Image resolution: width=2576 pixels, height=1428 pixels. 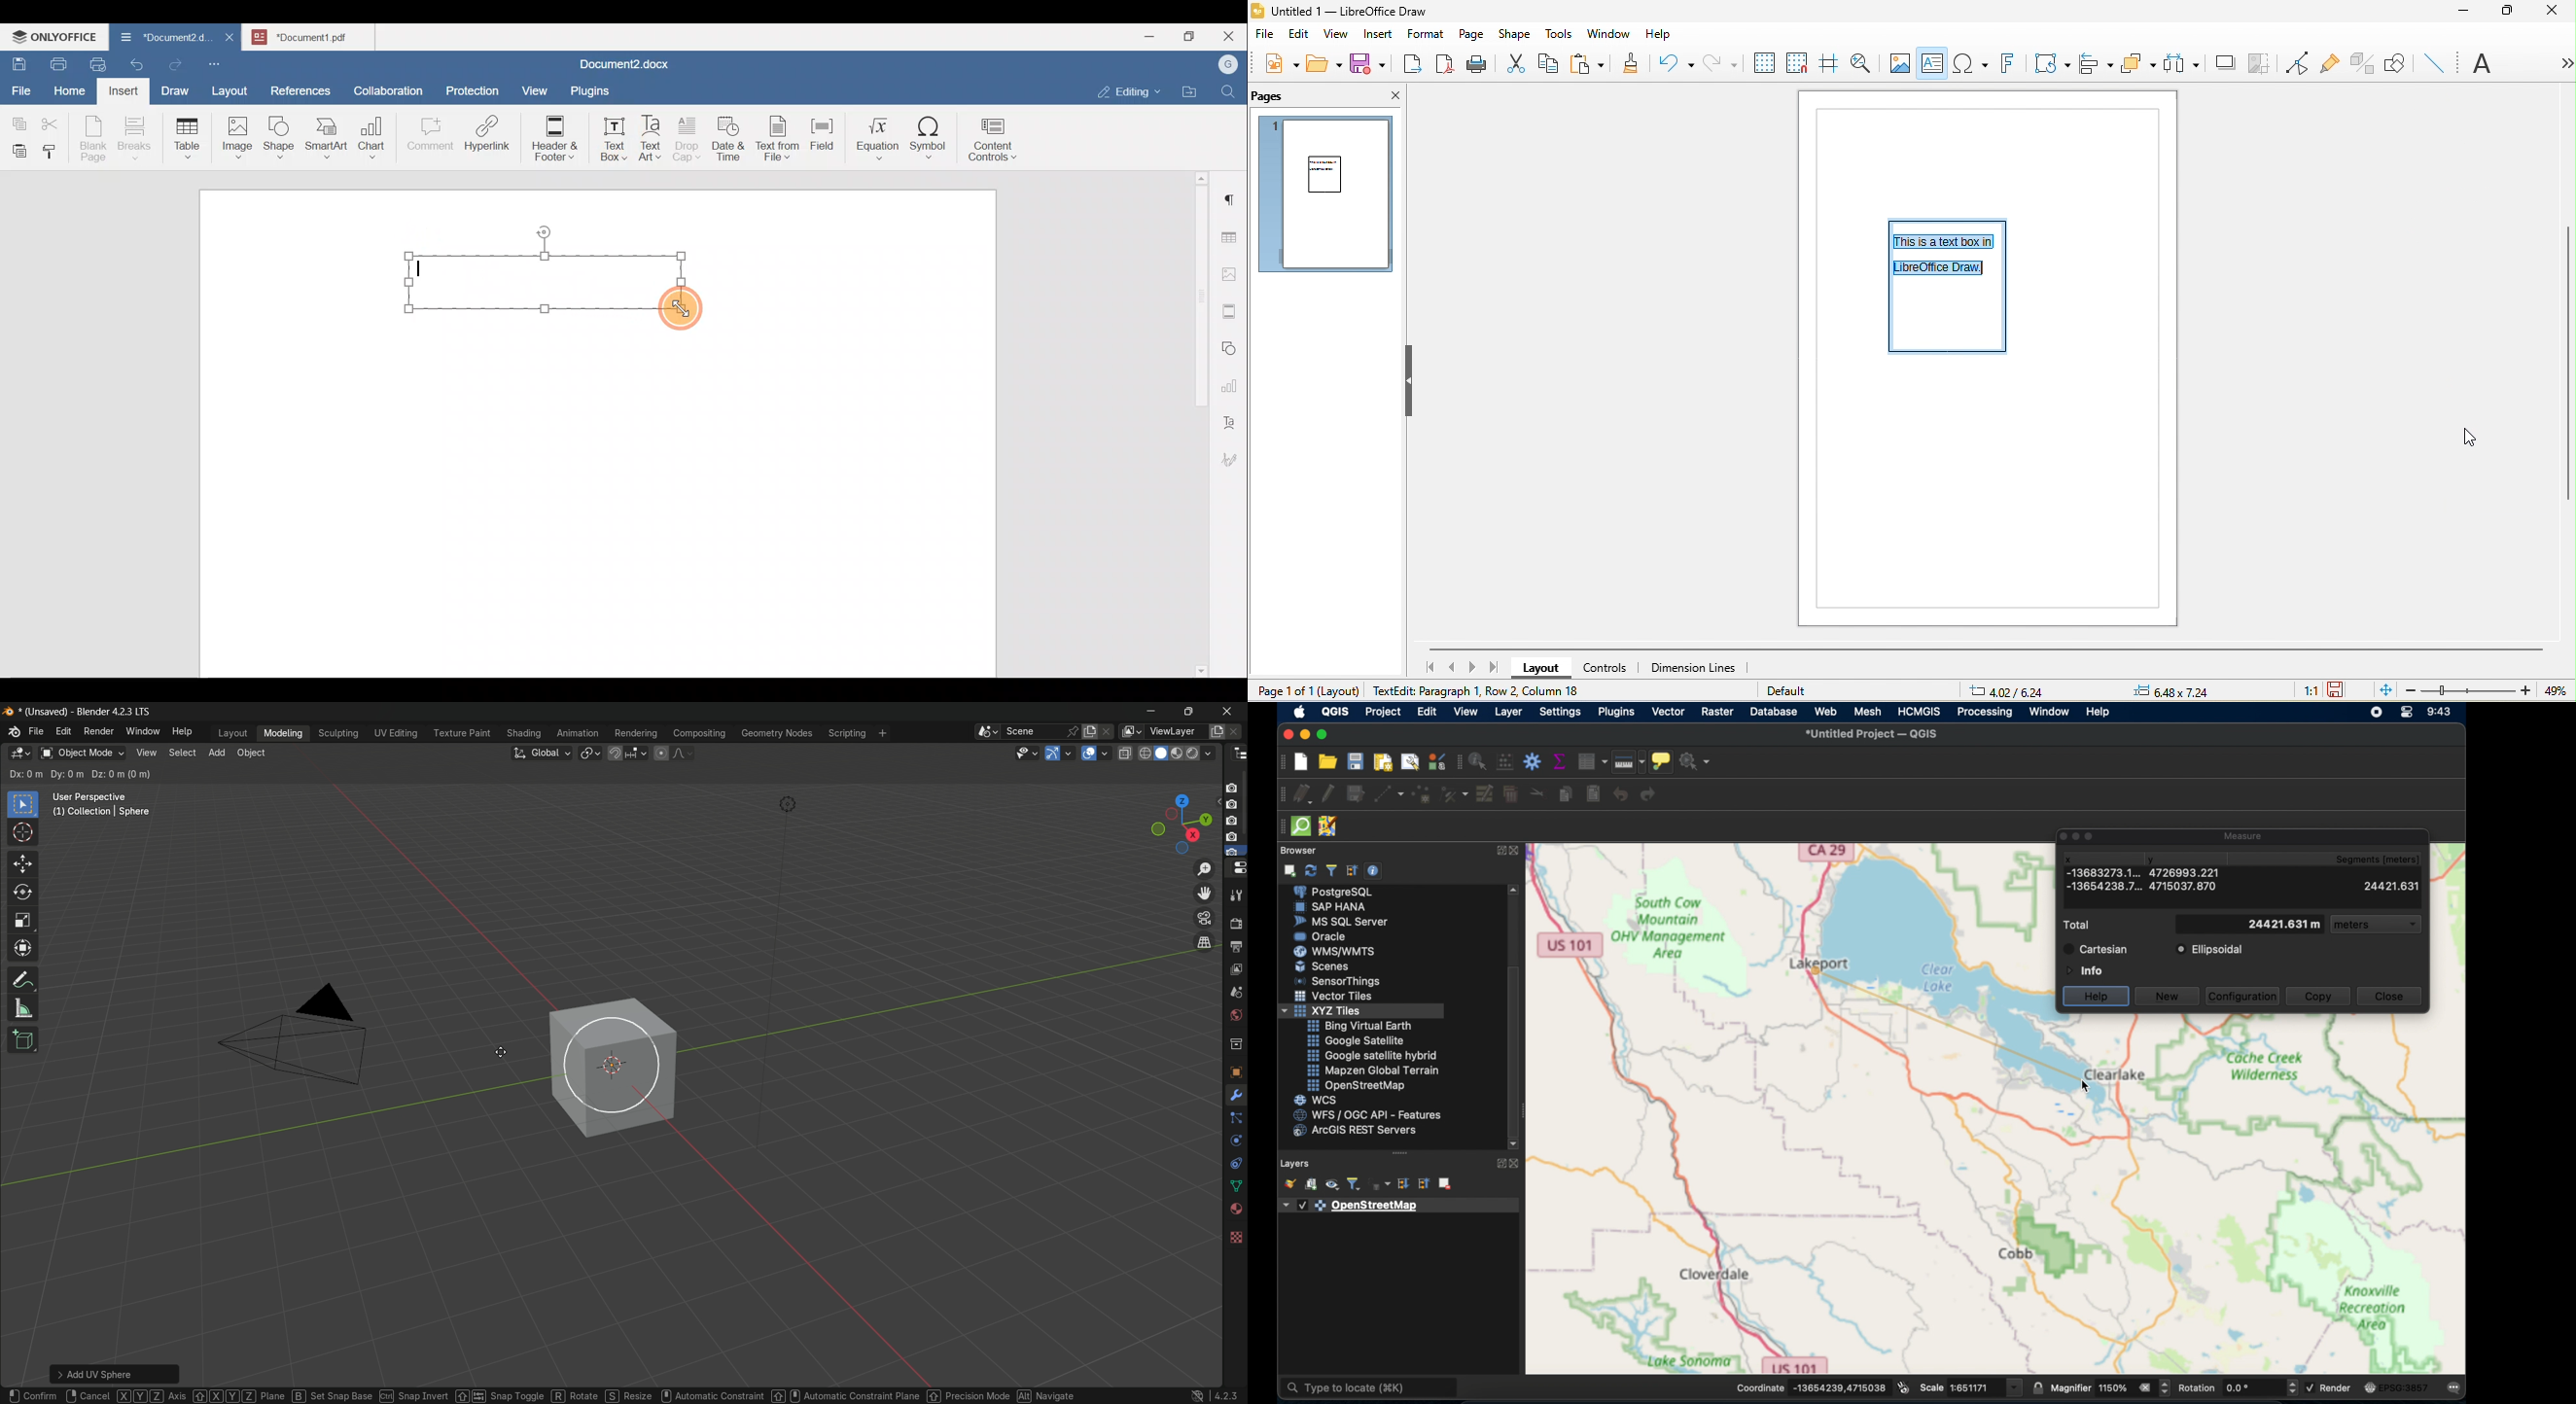 I want to click on Hyperlink, so click(x=491, y=137).